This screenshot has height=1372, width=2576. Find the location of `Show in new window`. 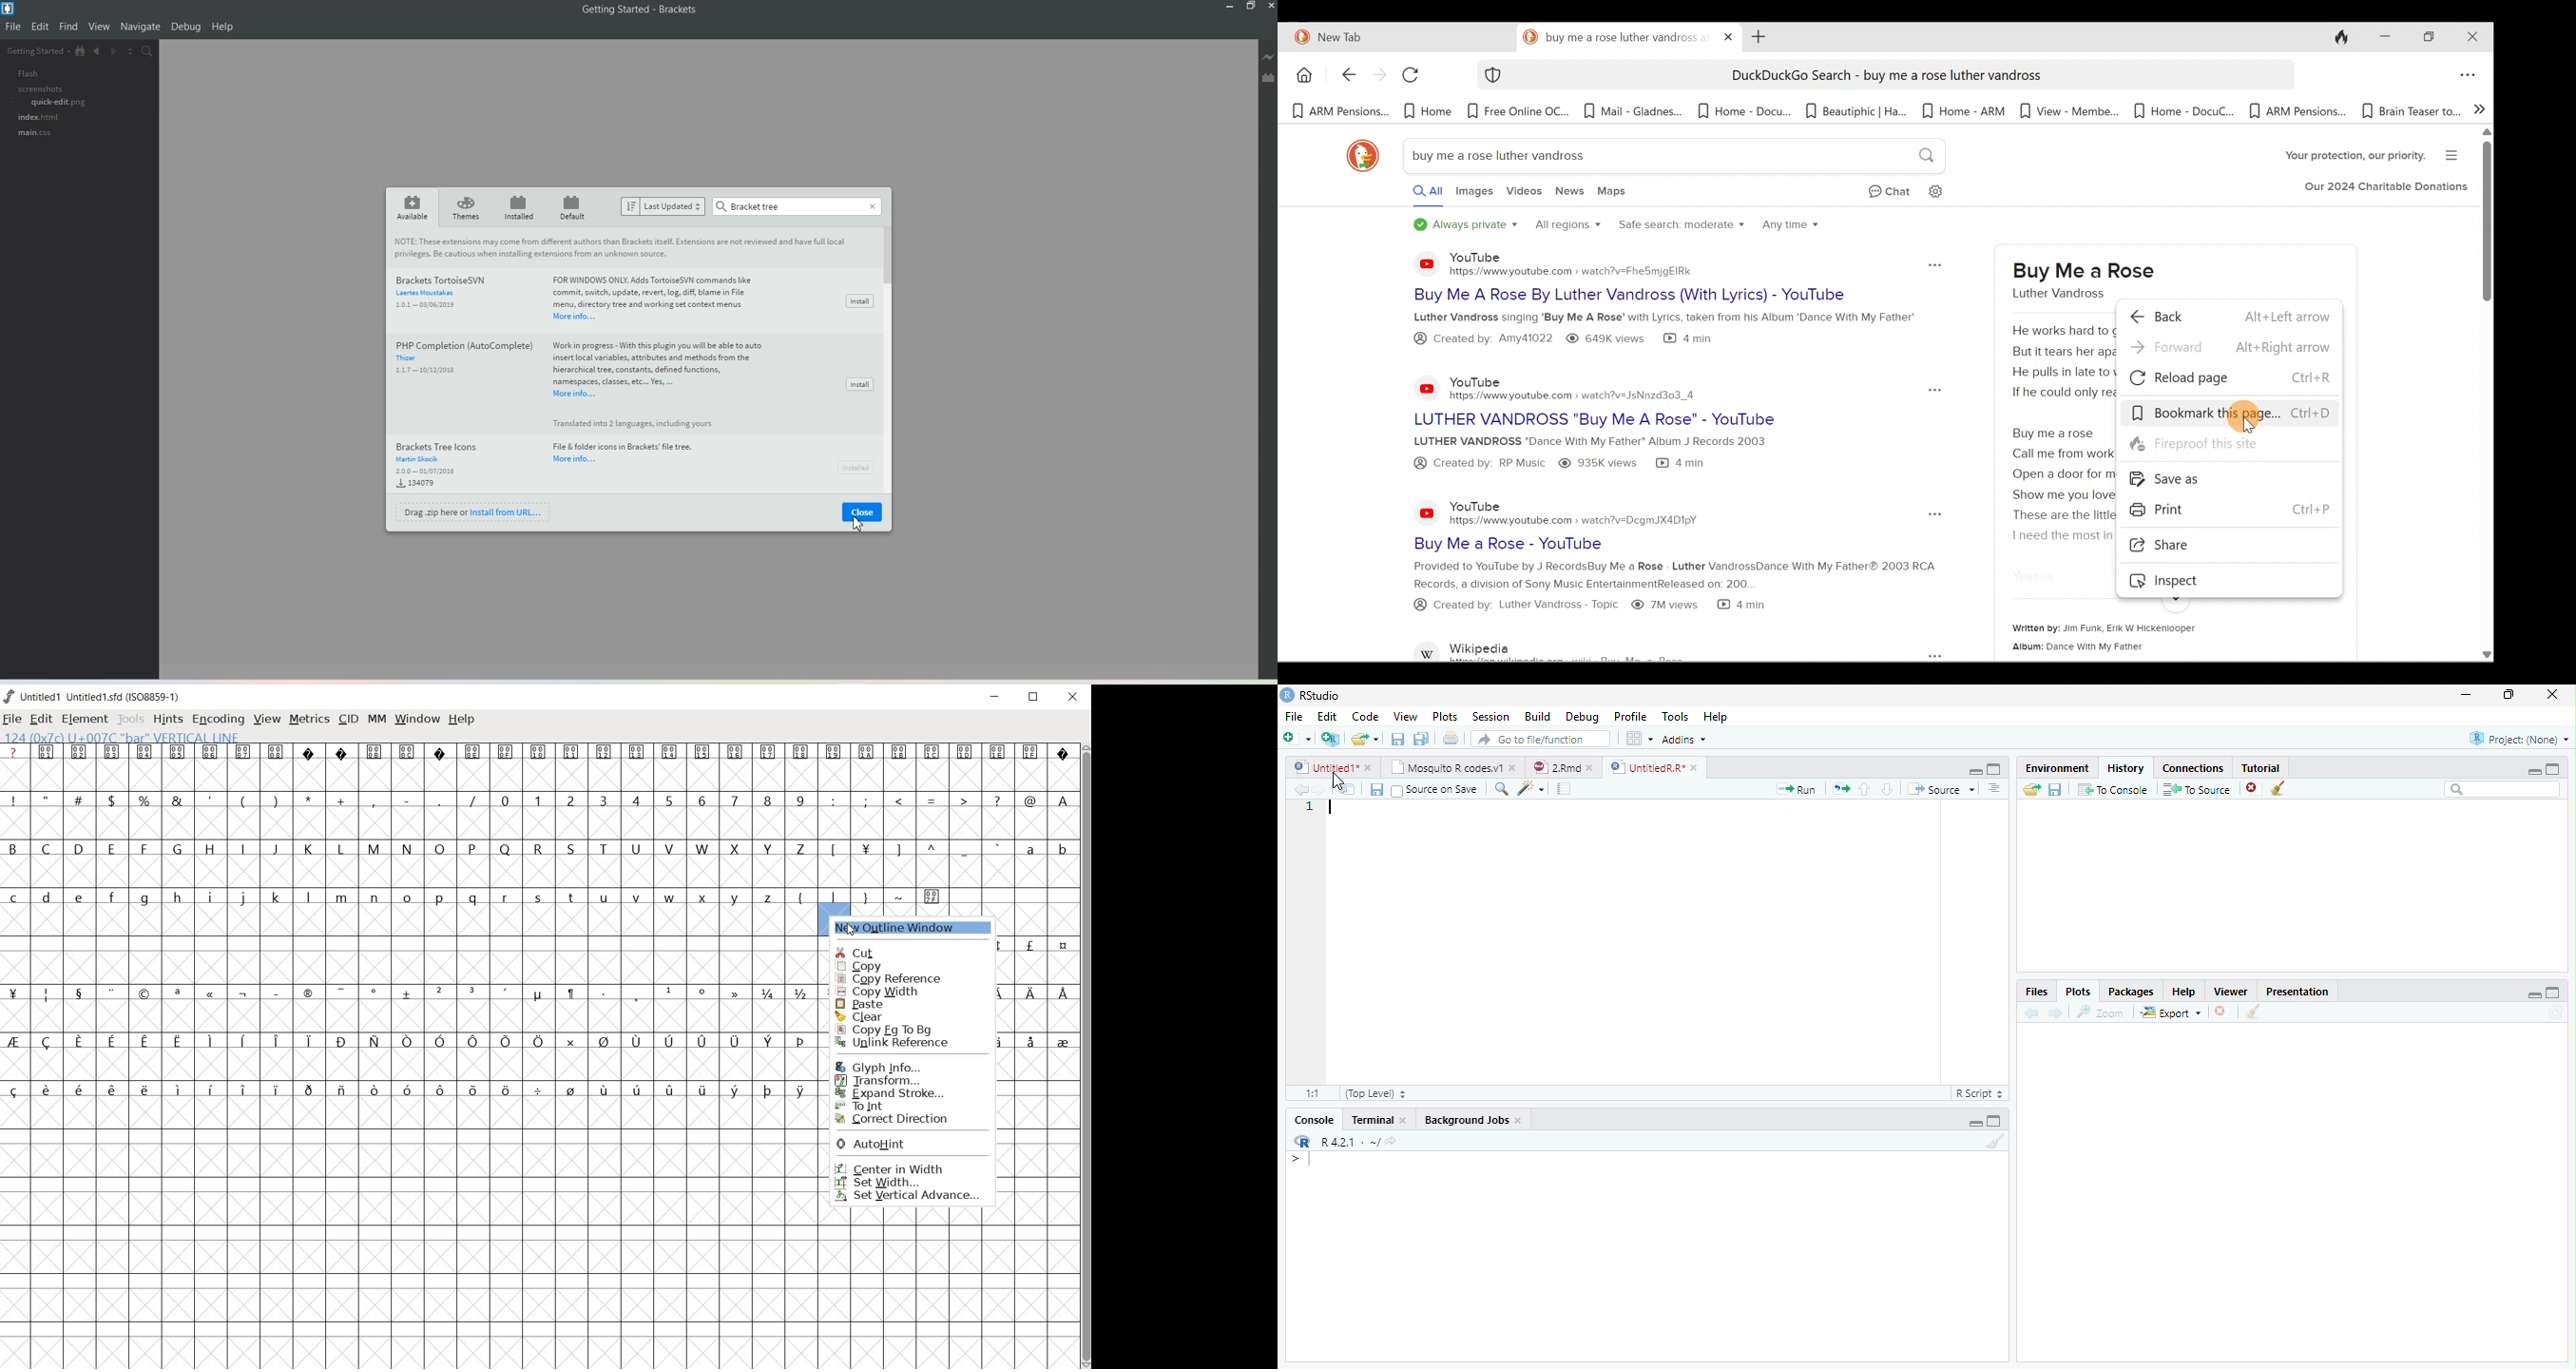

Show in new window is located at coordinates (1348, 788).